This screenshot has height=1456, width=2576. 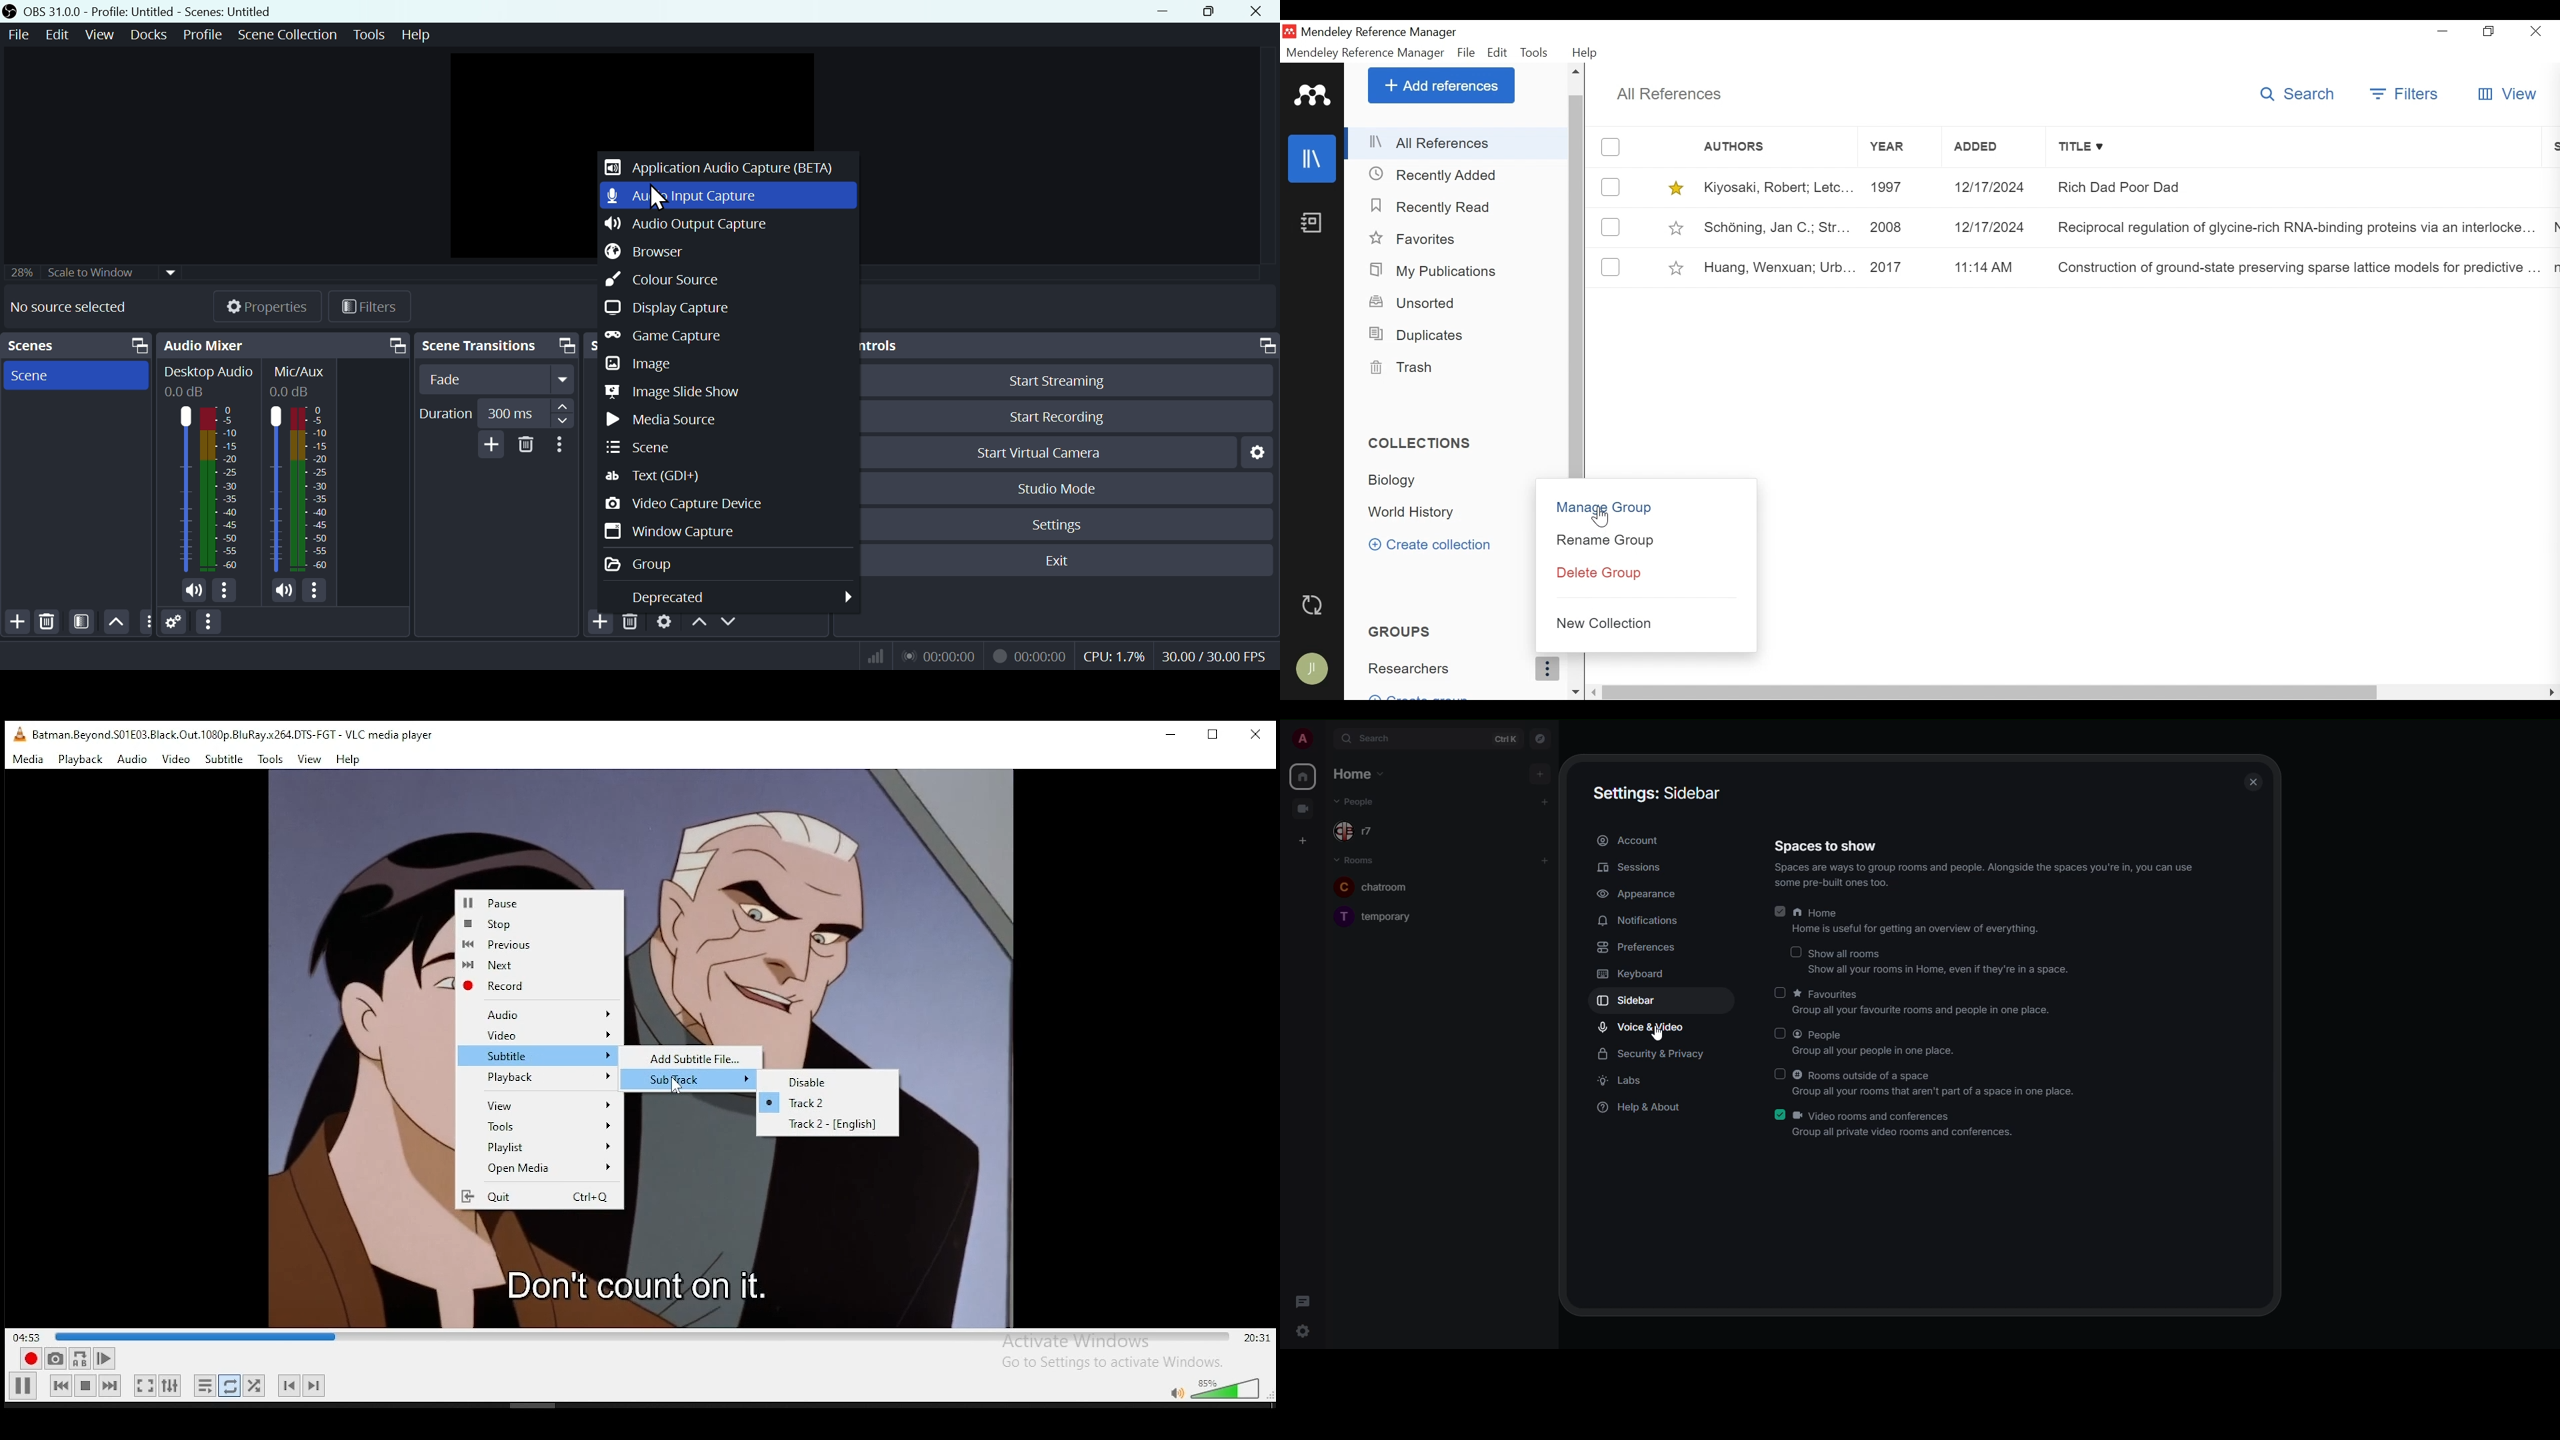 What do you see at coordinates (1441, 85) in the screenshot?
I see `Add References` at bounding box center [1441, 85].